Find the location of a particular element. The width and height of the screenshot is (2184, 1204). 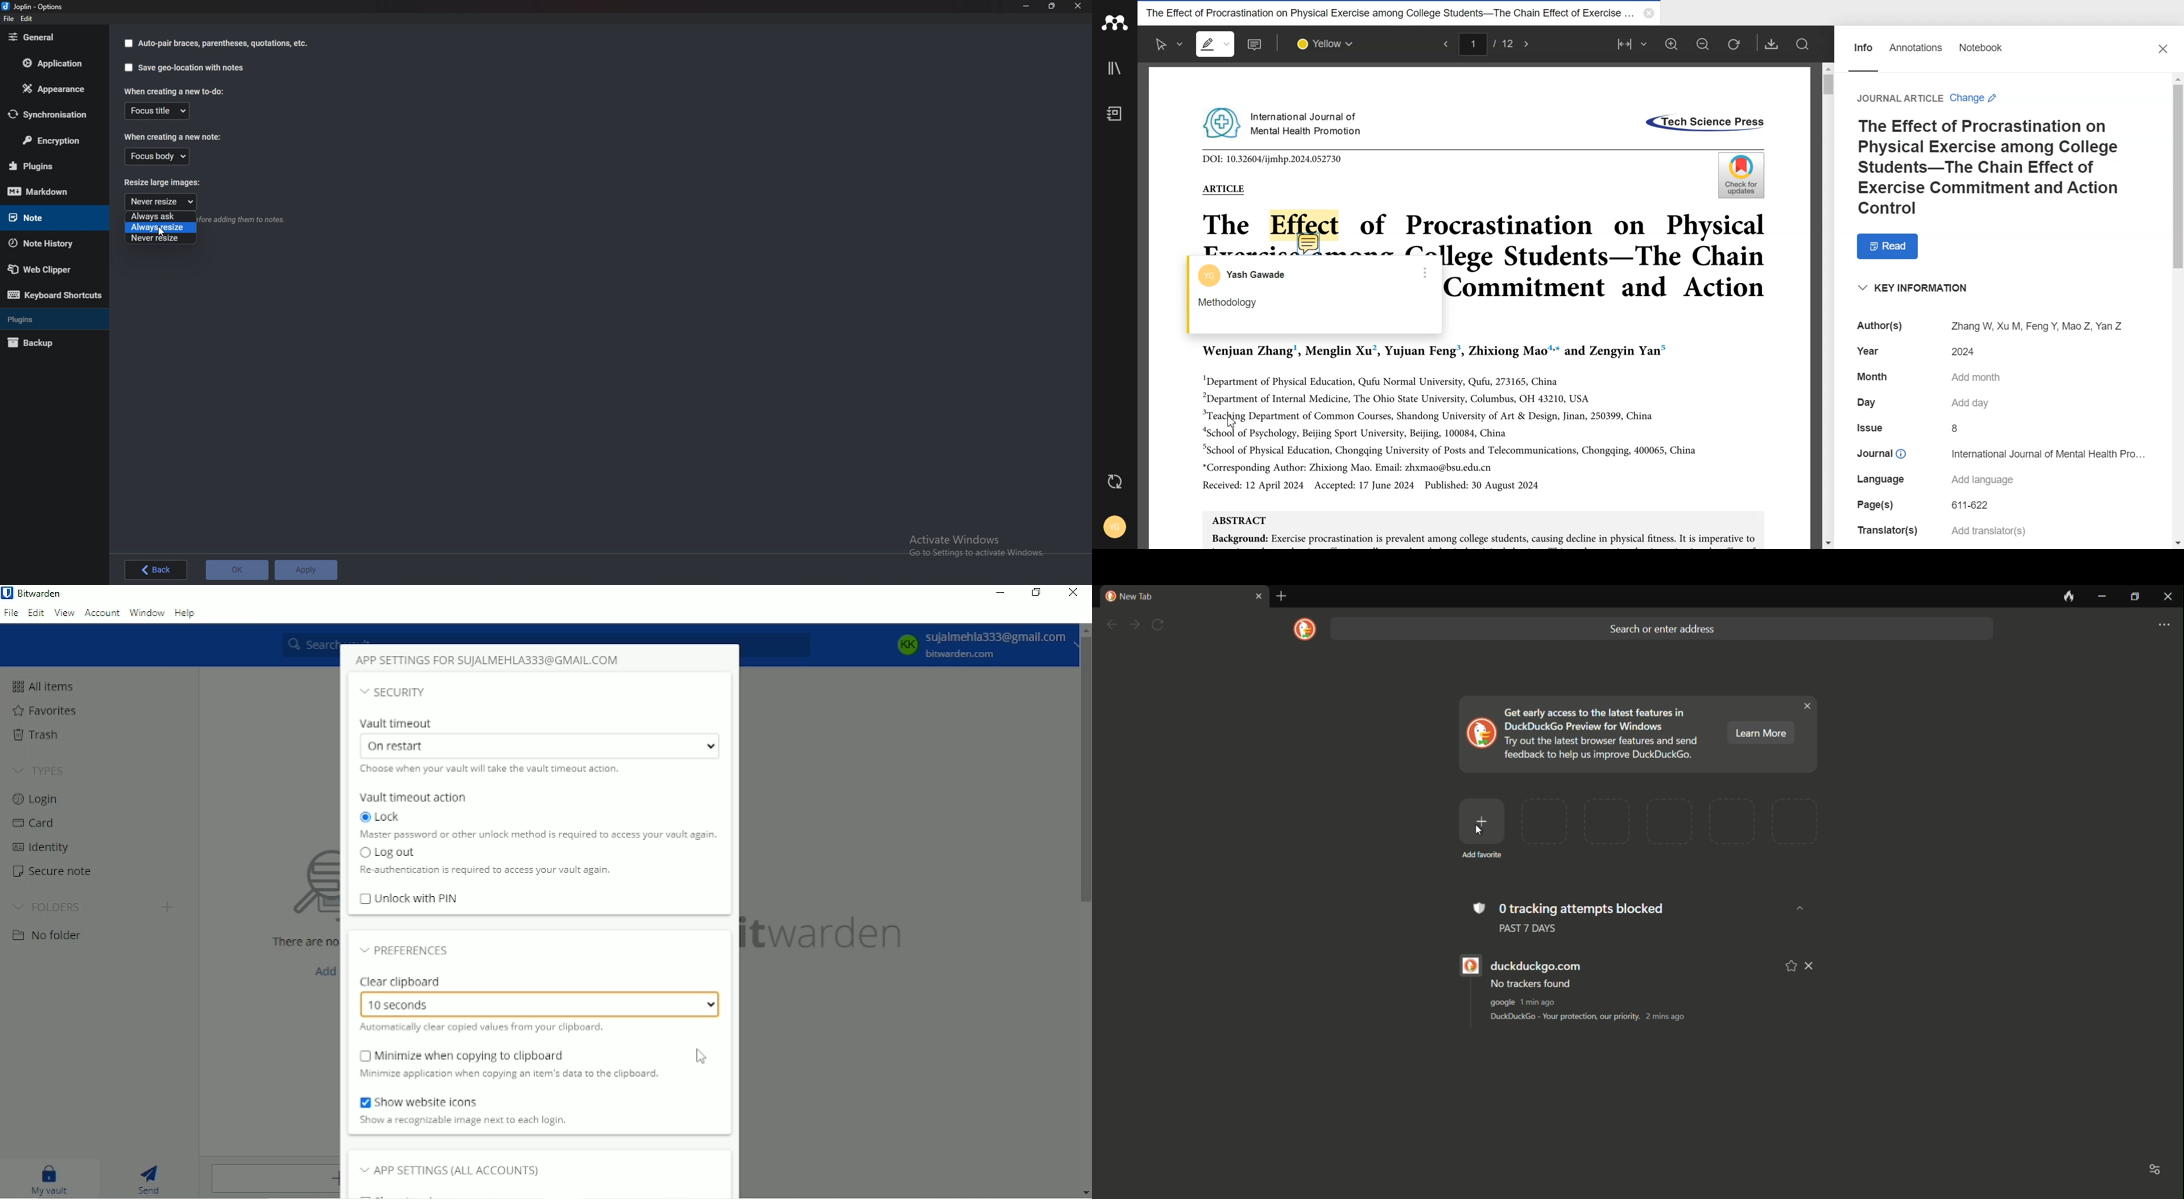

Author(s) Zhang W, Xu M, Feng Y, Mao Z, Yan Z is located at coordinates (1984, 326).